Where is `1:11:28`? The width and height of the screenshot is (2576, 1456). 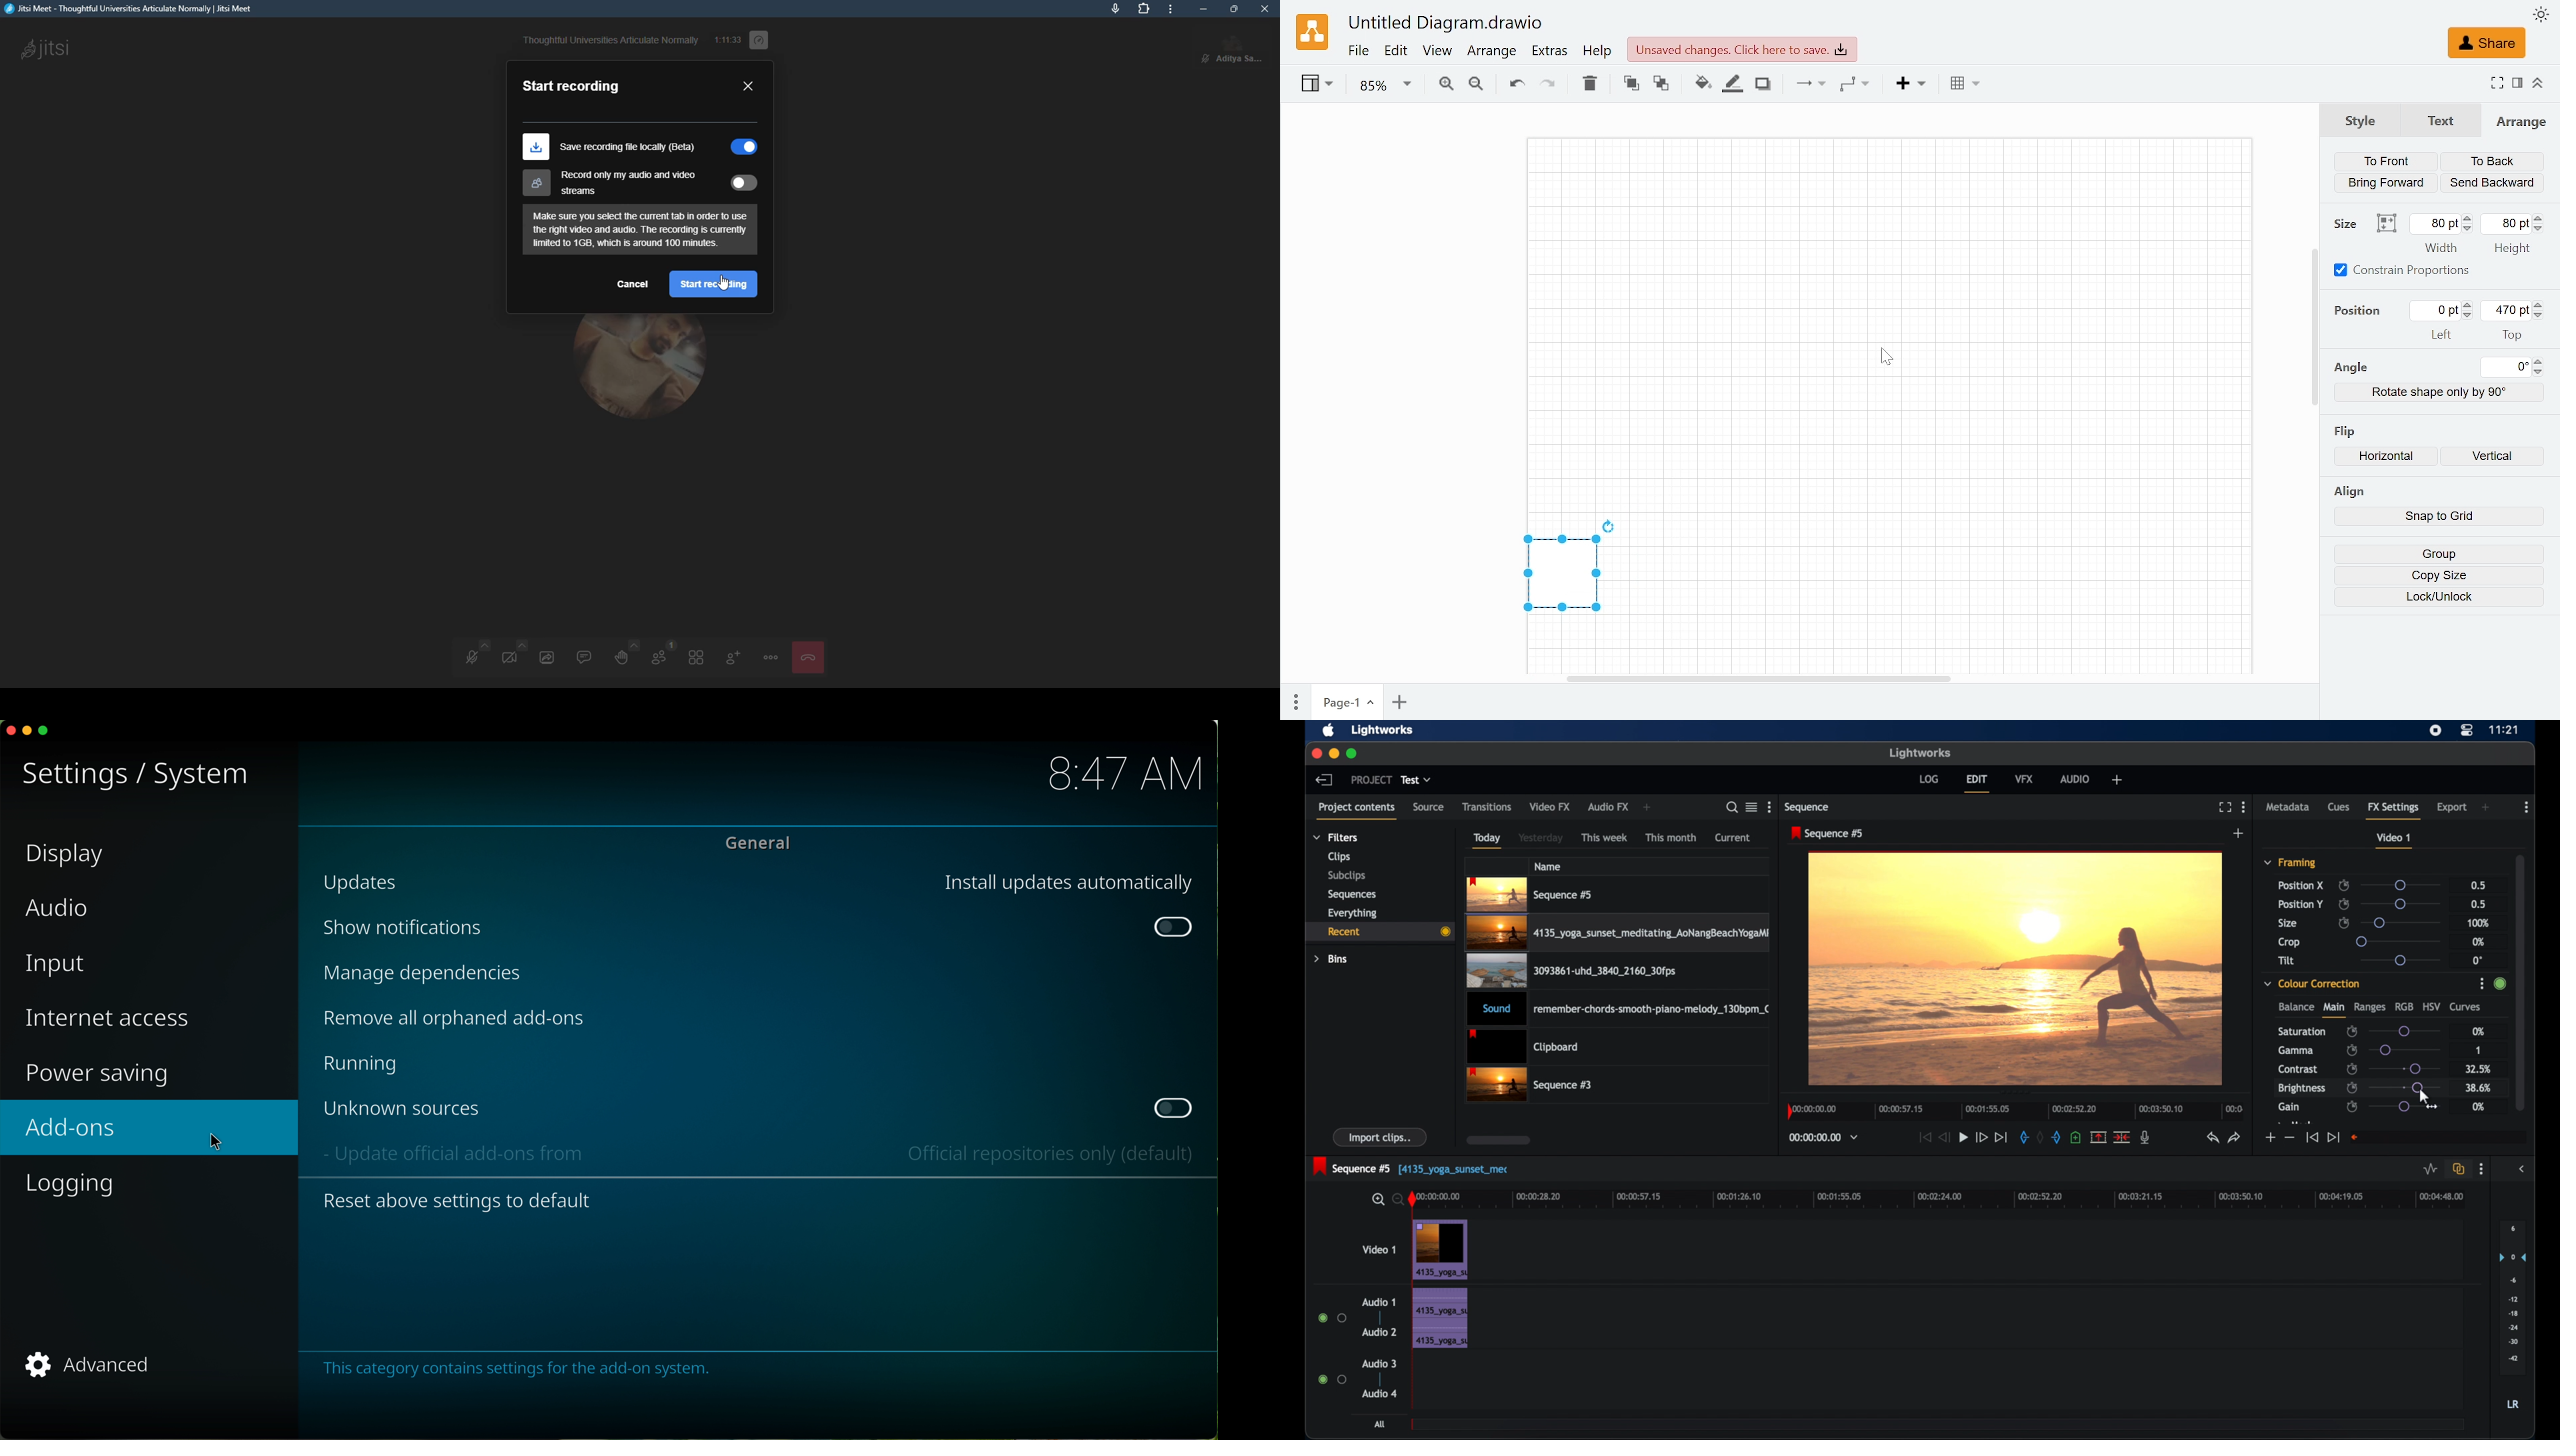
1:11:28 is located at coordinates (728, 38).